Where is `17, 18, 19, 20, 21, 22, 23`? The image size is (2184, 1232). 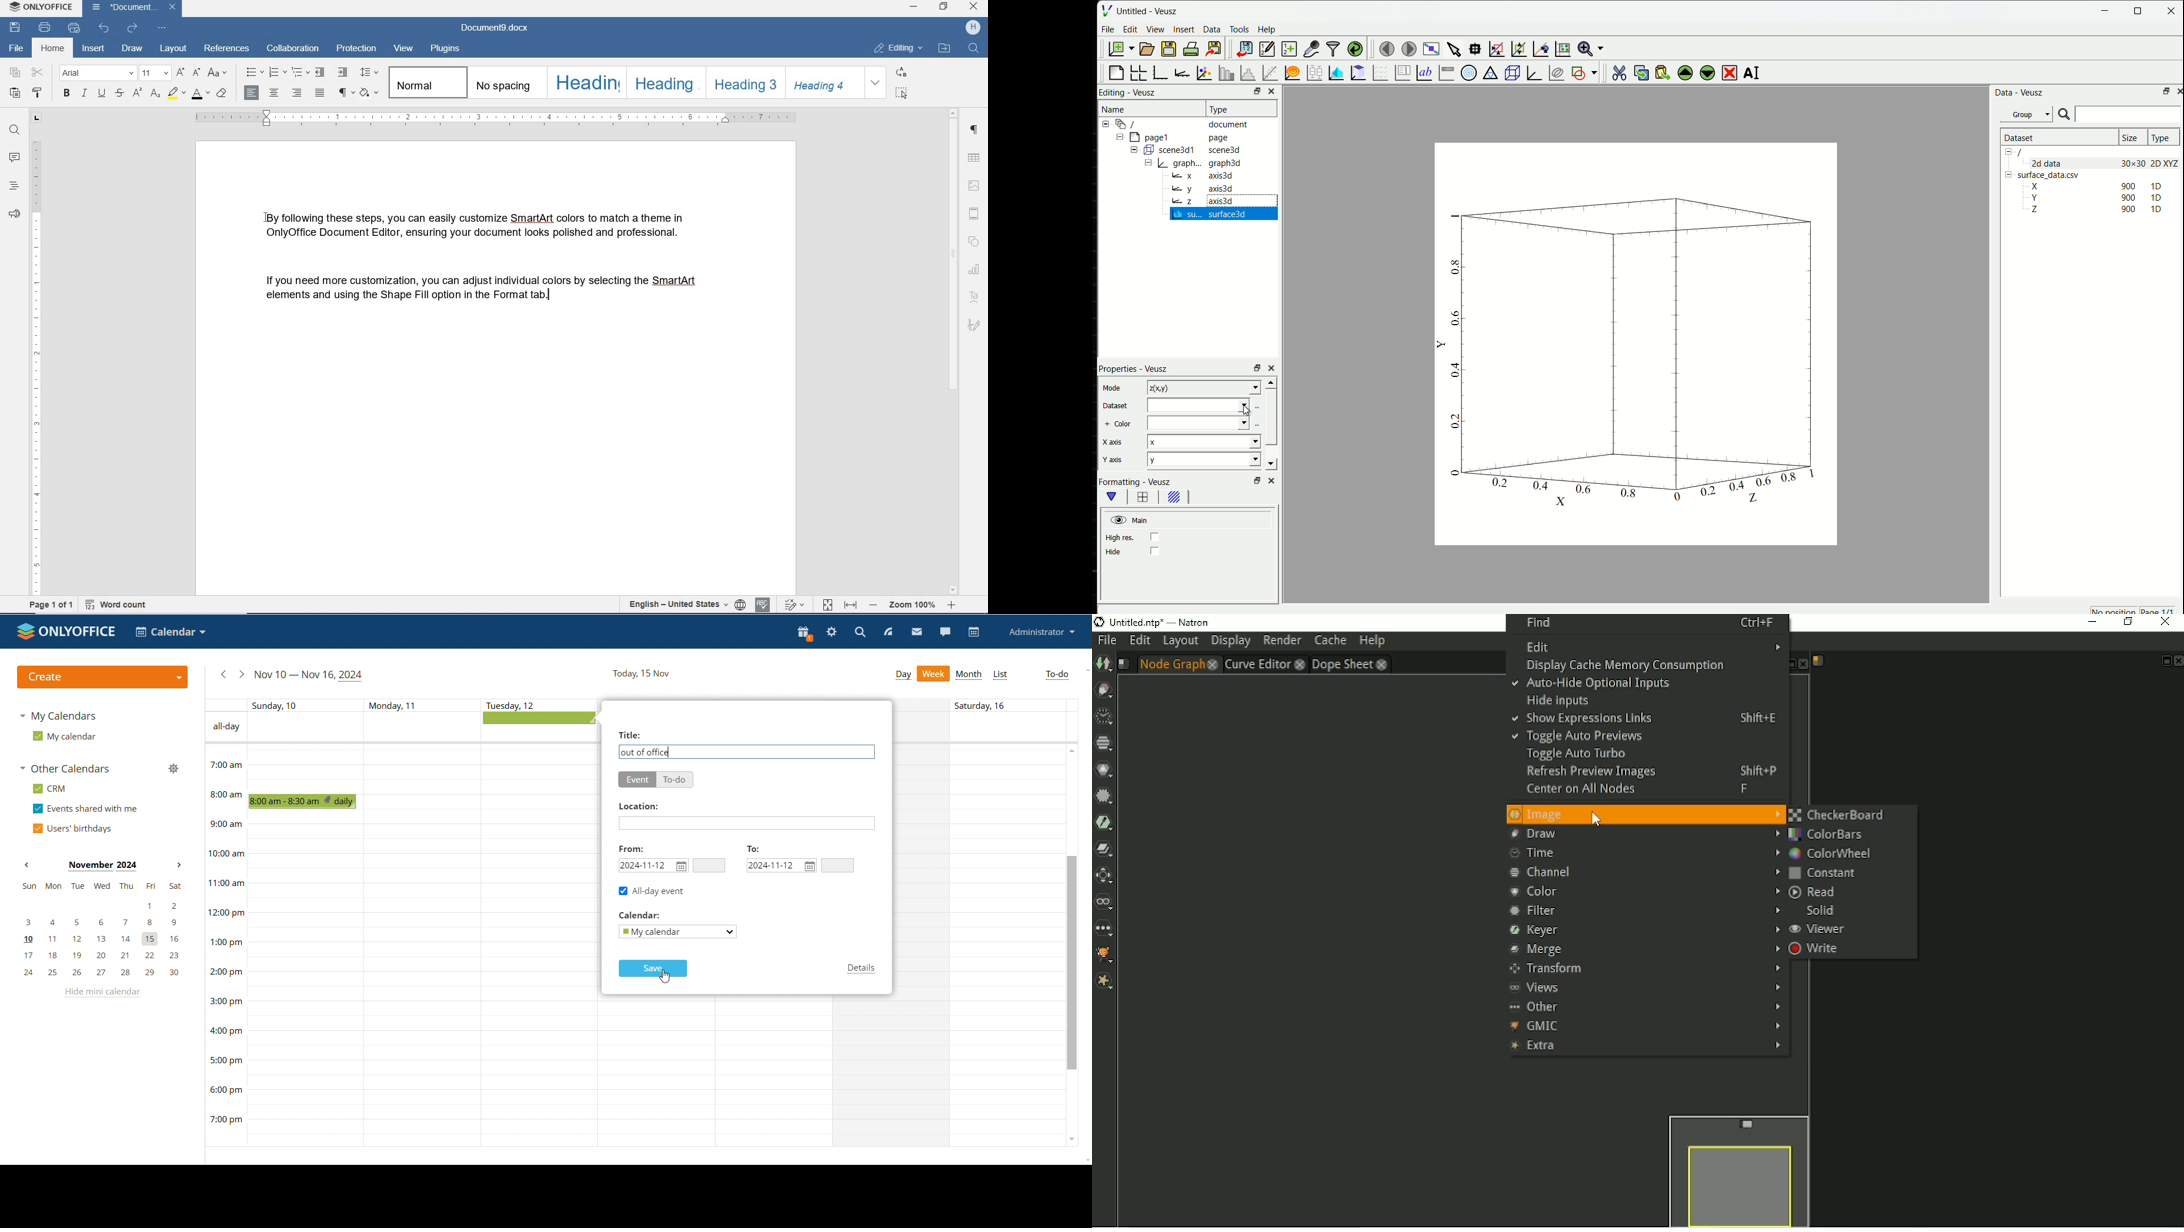
17, 18, 19, 20, 21, 22, 23 is located at coordinates (106, 956).